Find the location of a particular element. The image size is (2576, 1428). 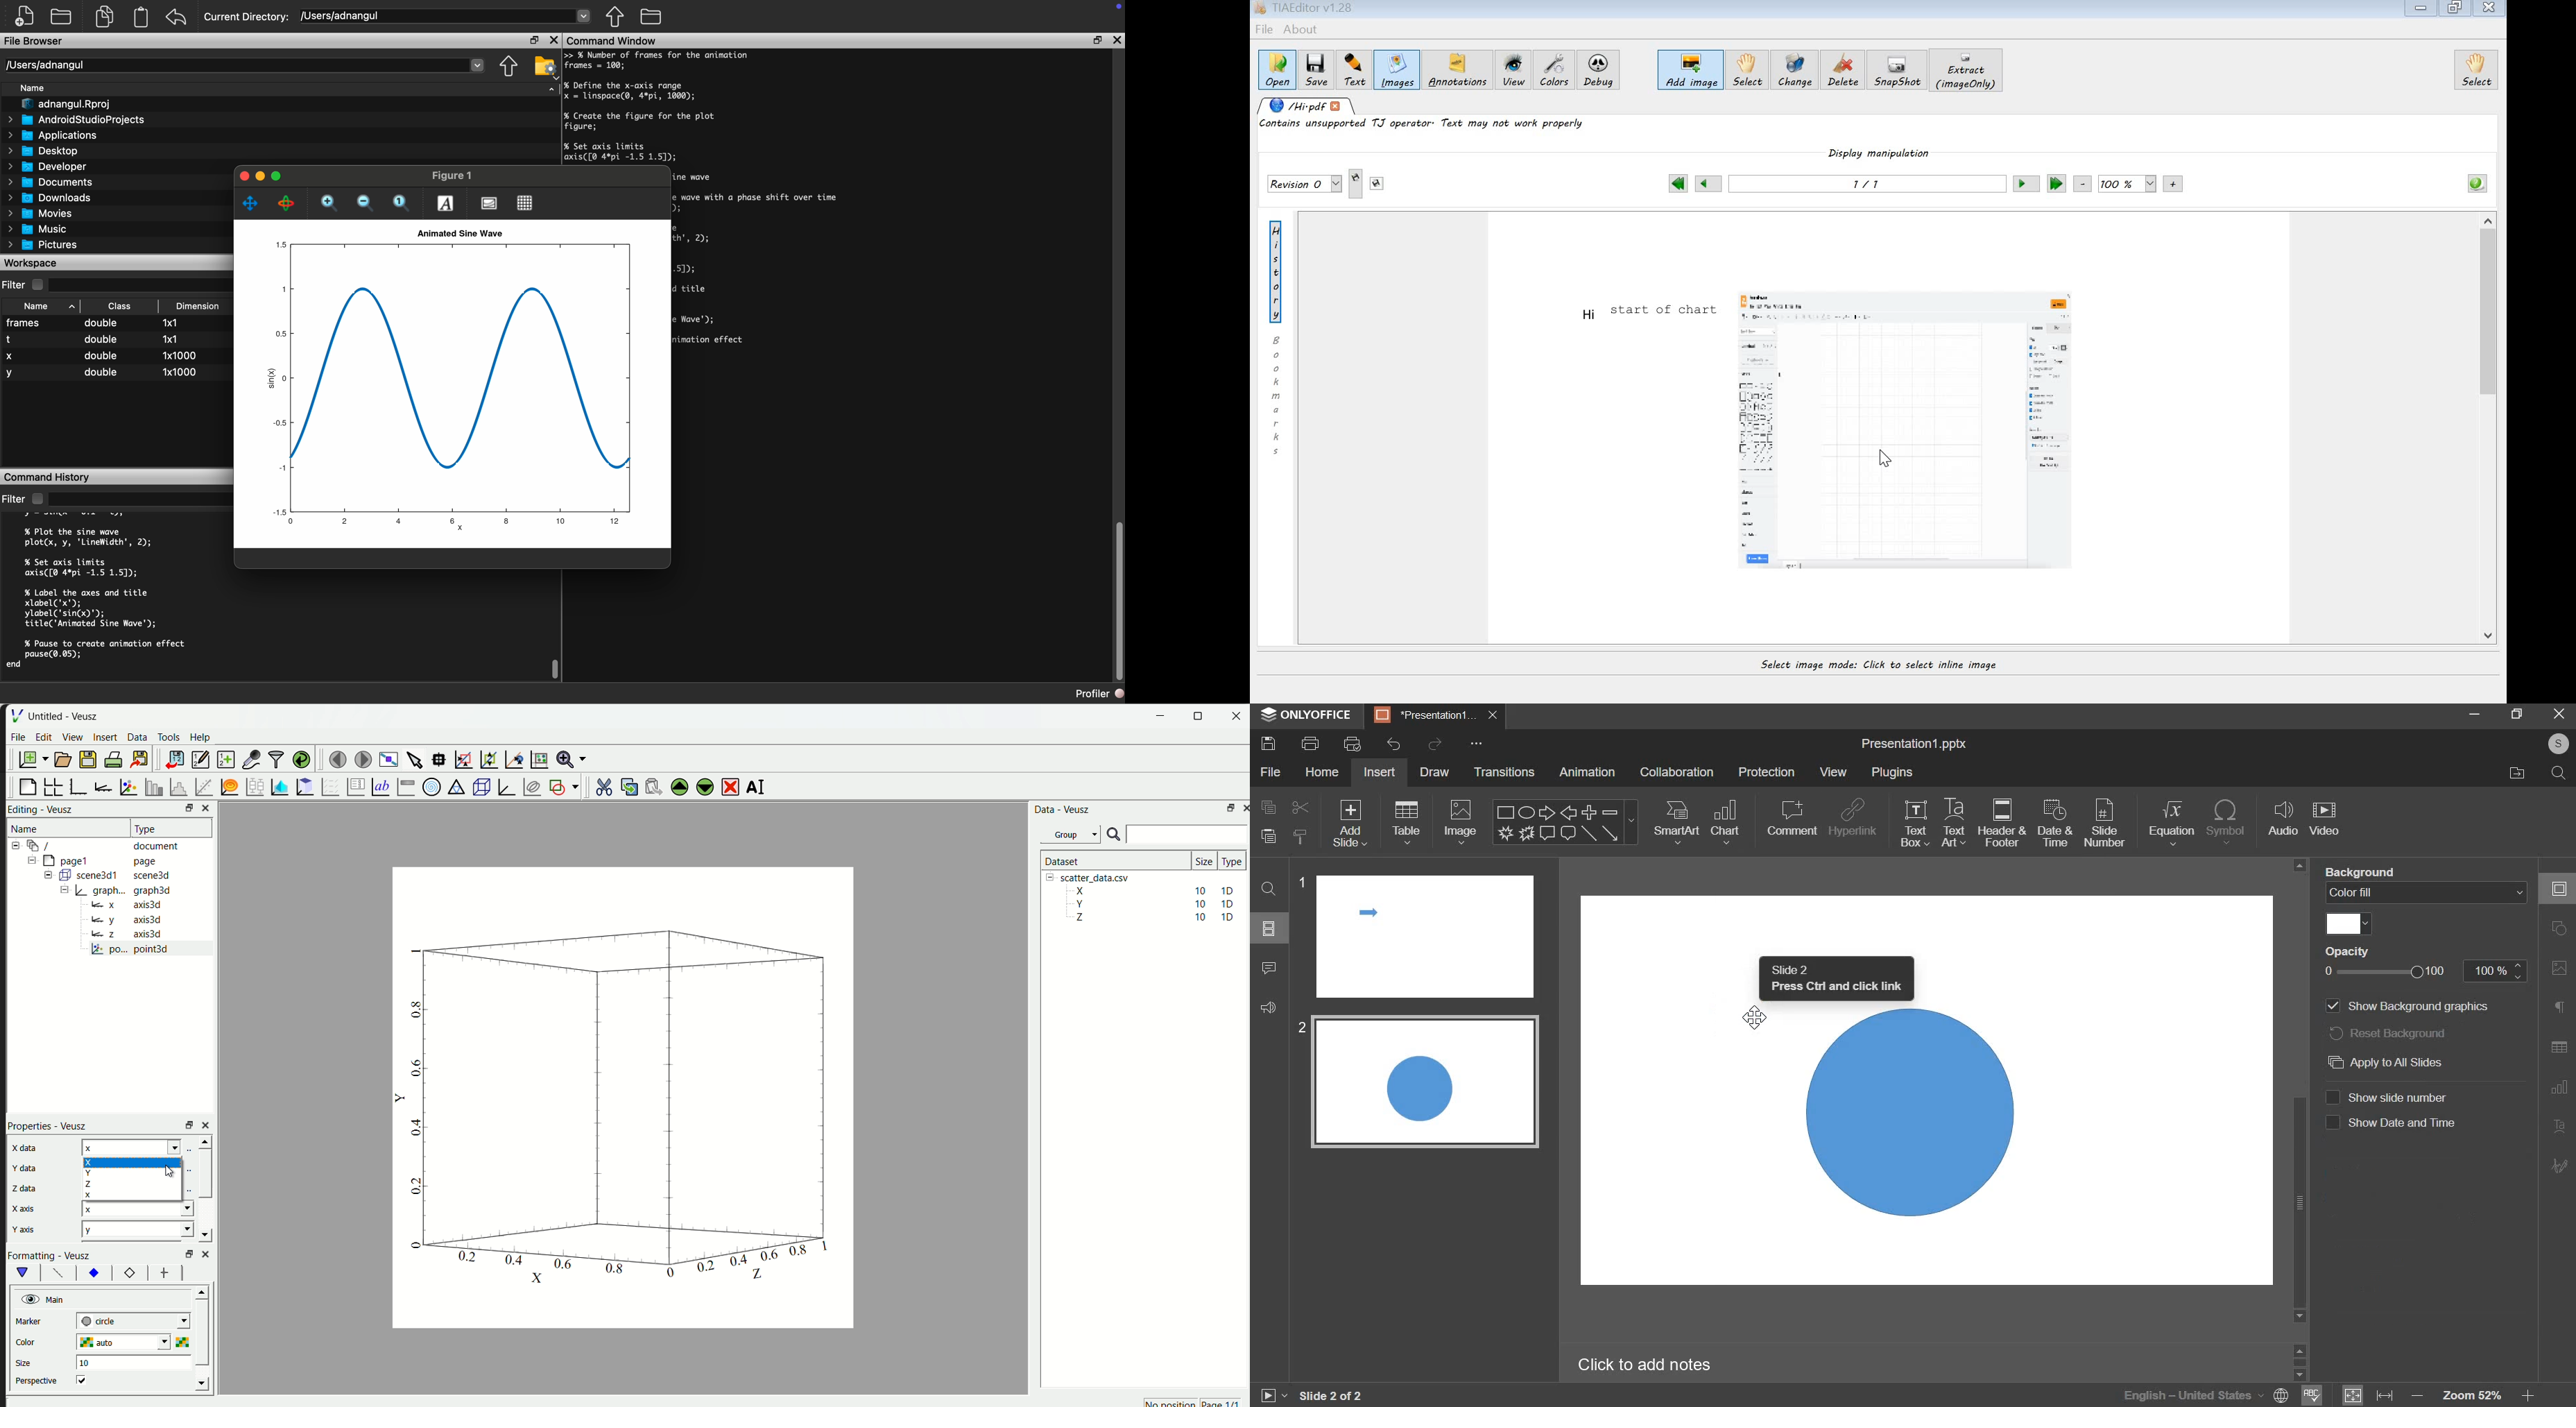

| Type is located at coordinates (147, 828).